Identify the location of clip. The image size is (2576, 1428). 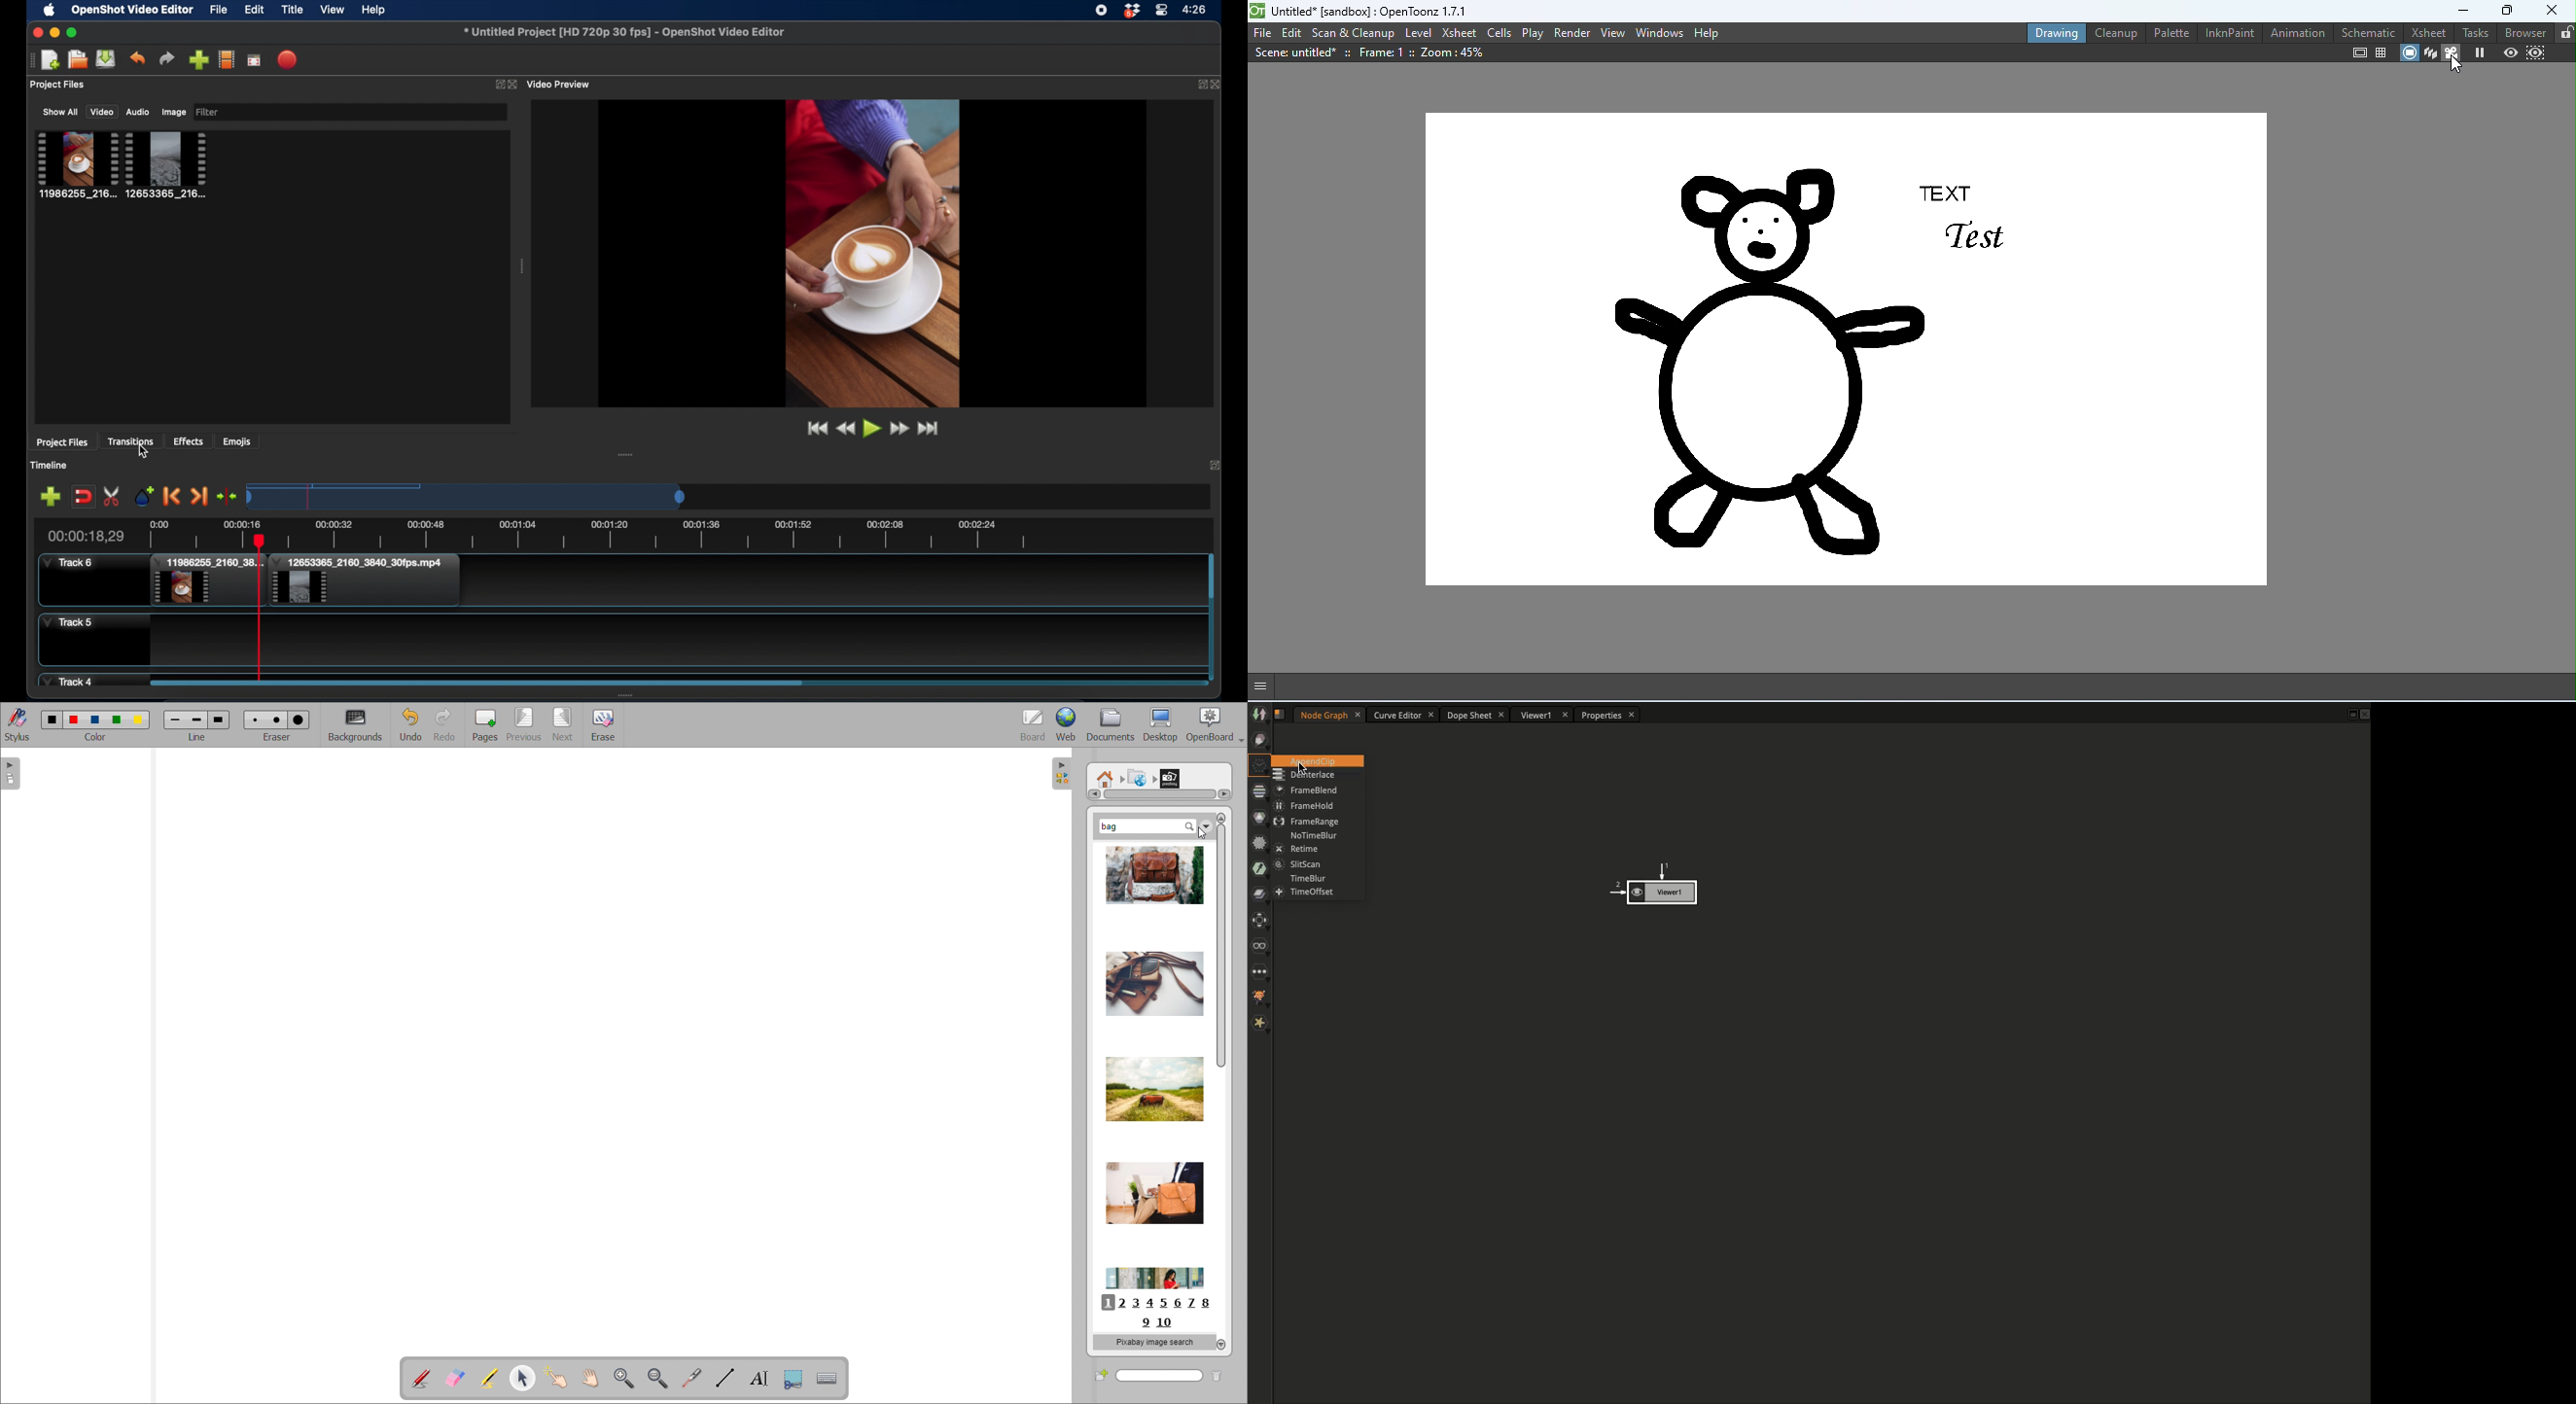
(365, 580).